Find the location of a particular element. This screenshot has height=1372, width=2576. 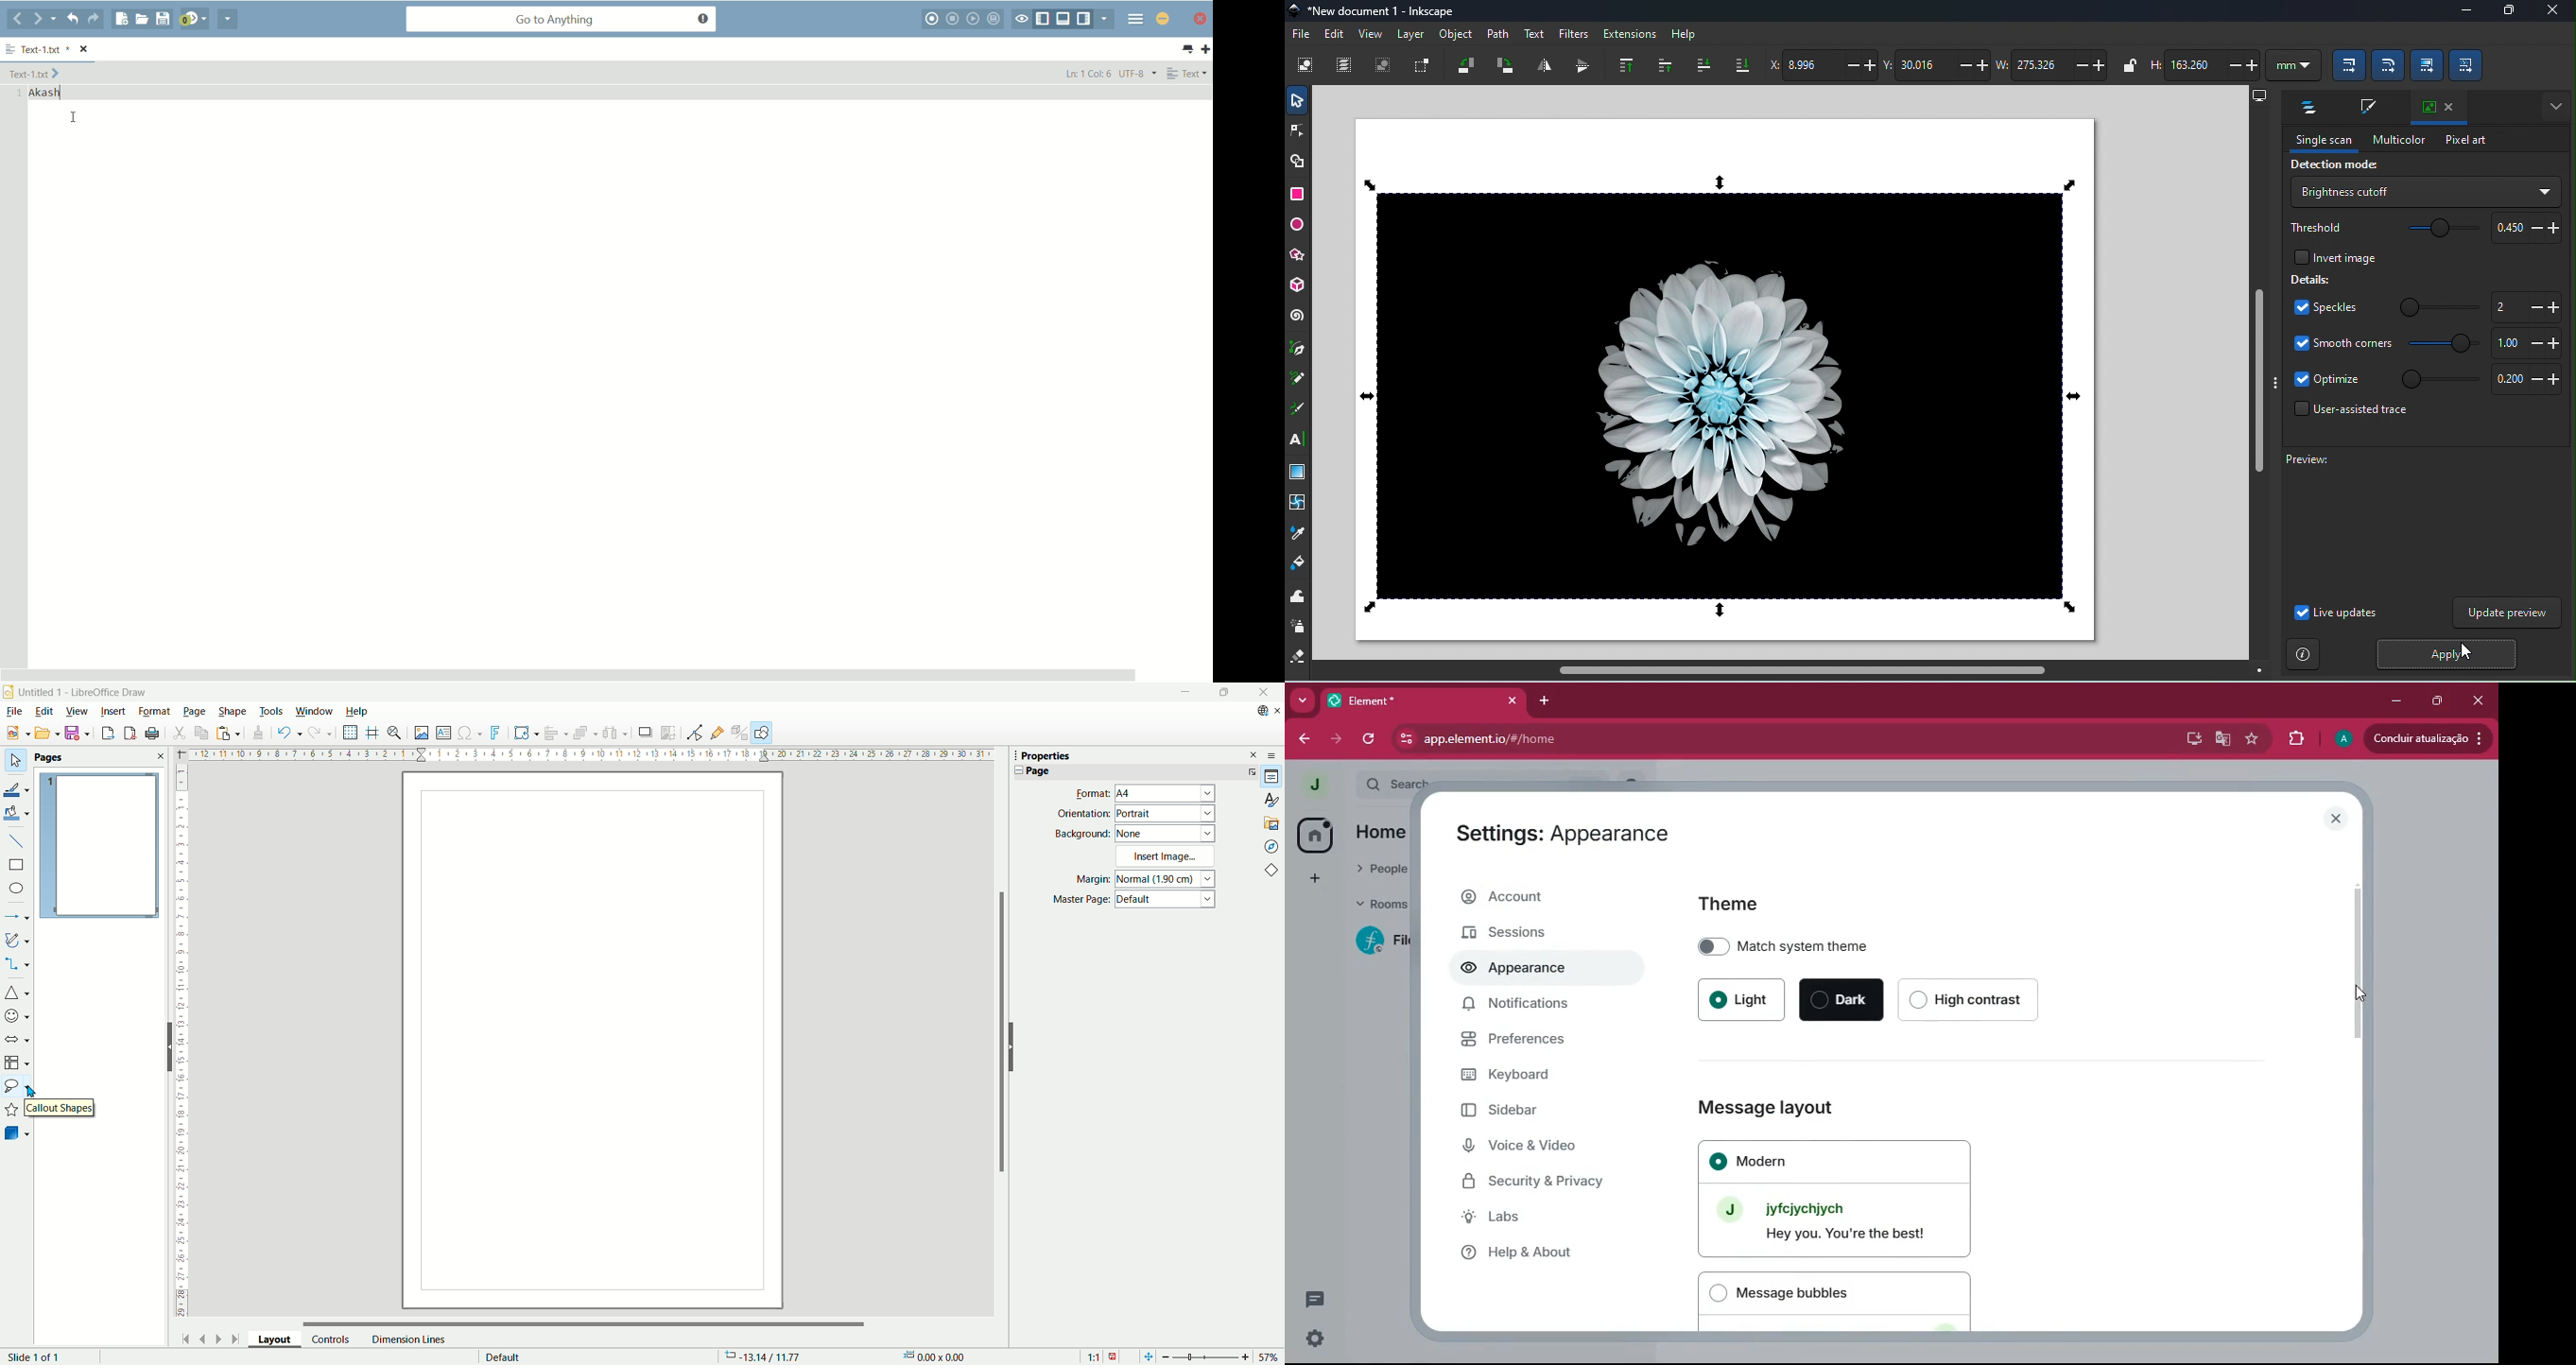

refresh is located at coordinates (1371, 741).